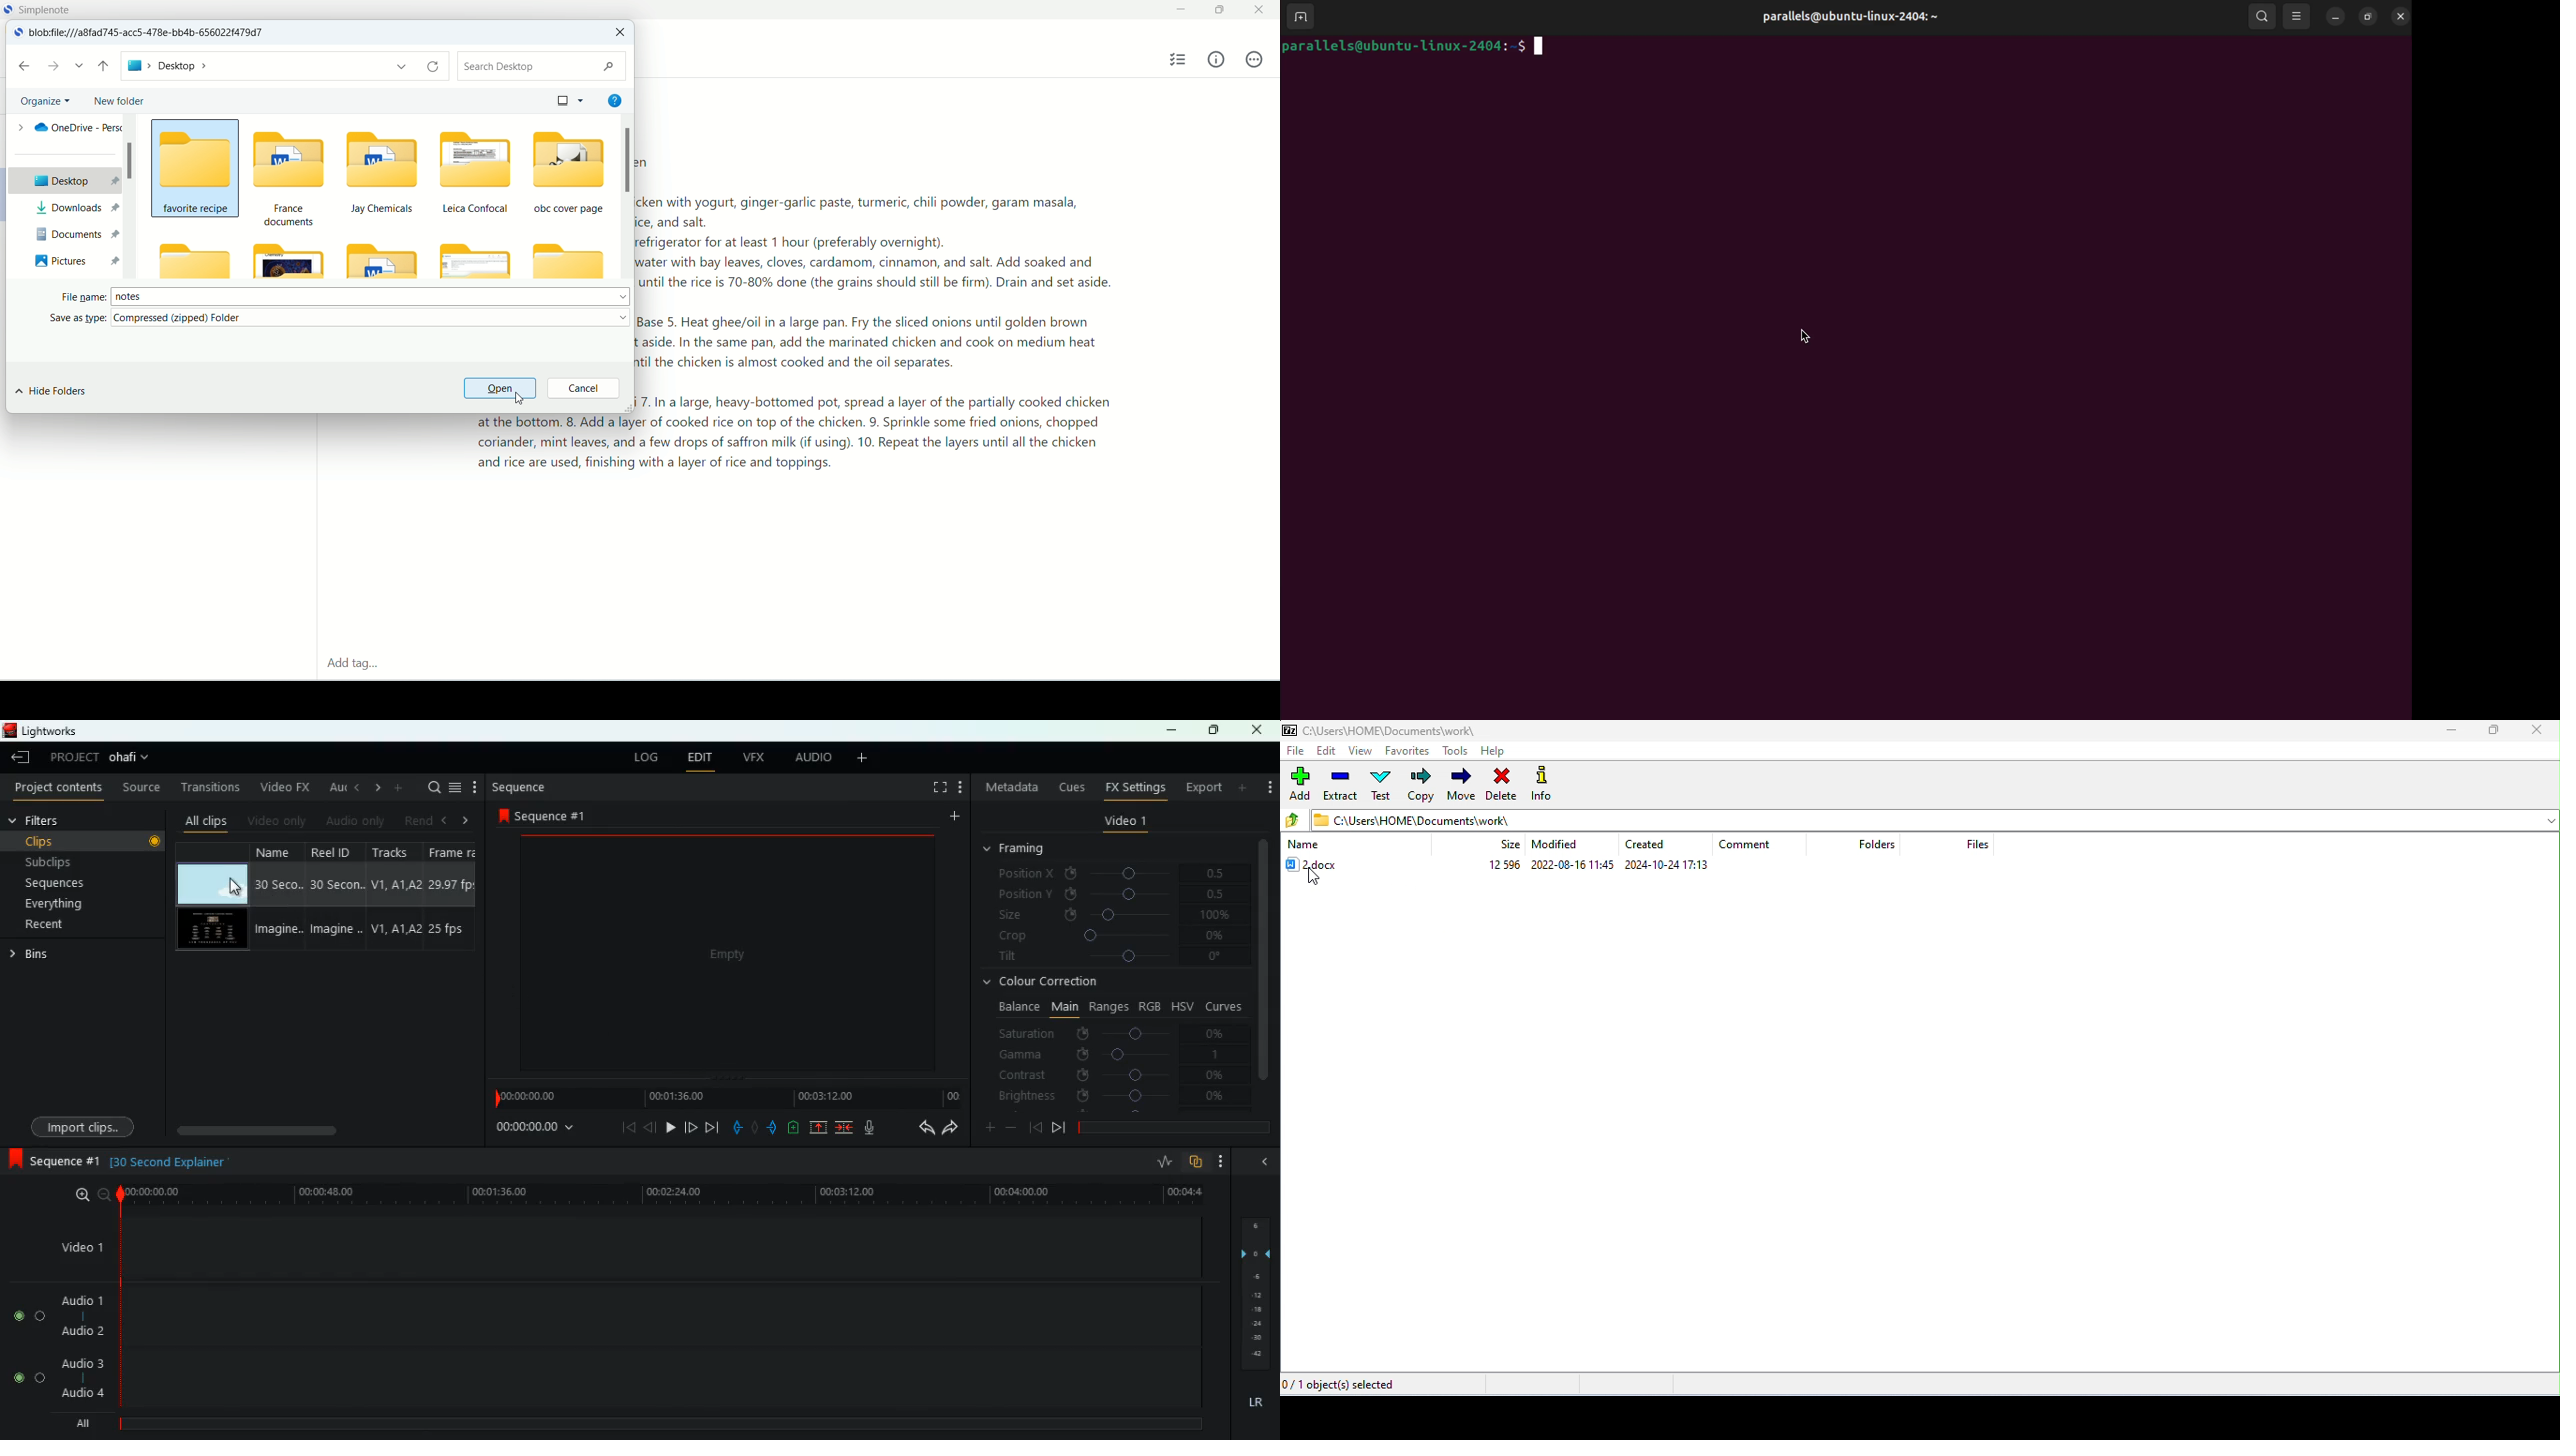 Image resolution: width=2576 pixels, height=1456 pixels. What do you see at coordinates (952, 819) in the screenshot?
I see `more` at bounding box center [952, 819].